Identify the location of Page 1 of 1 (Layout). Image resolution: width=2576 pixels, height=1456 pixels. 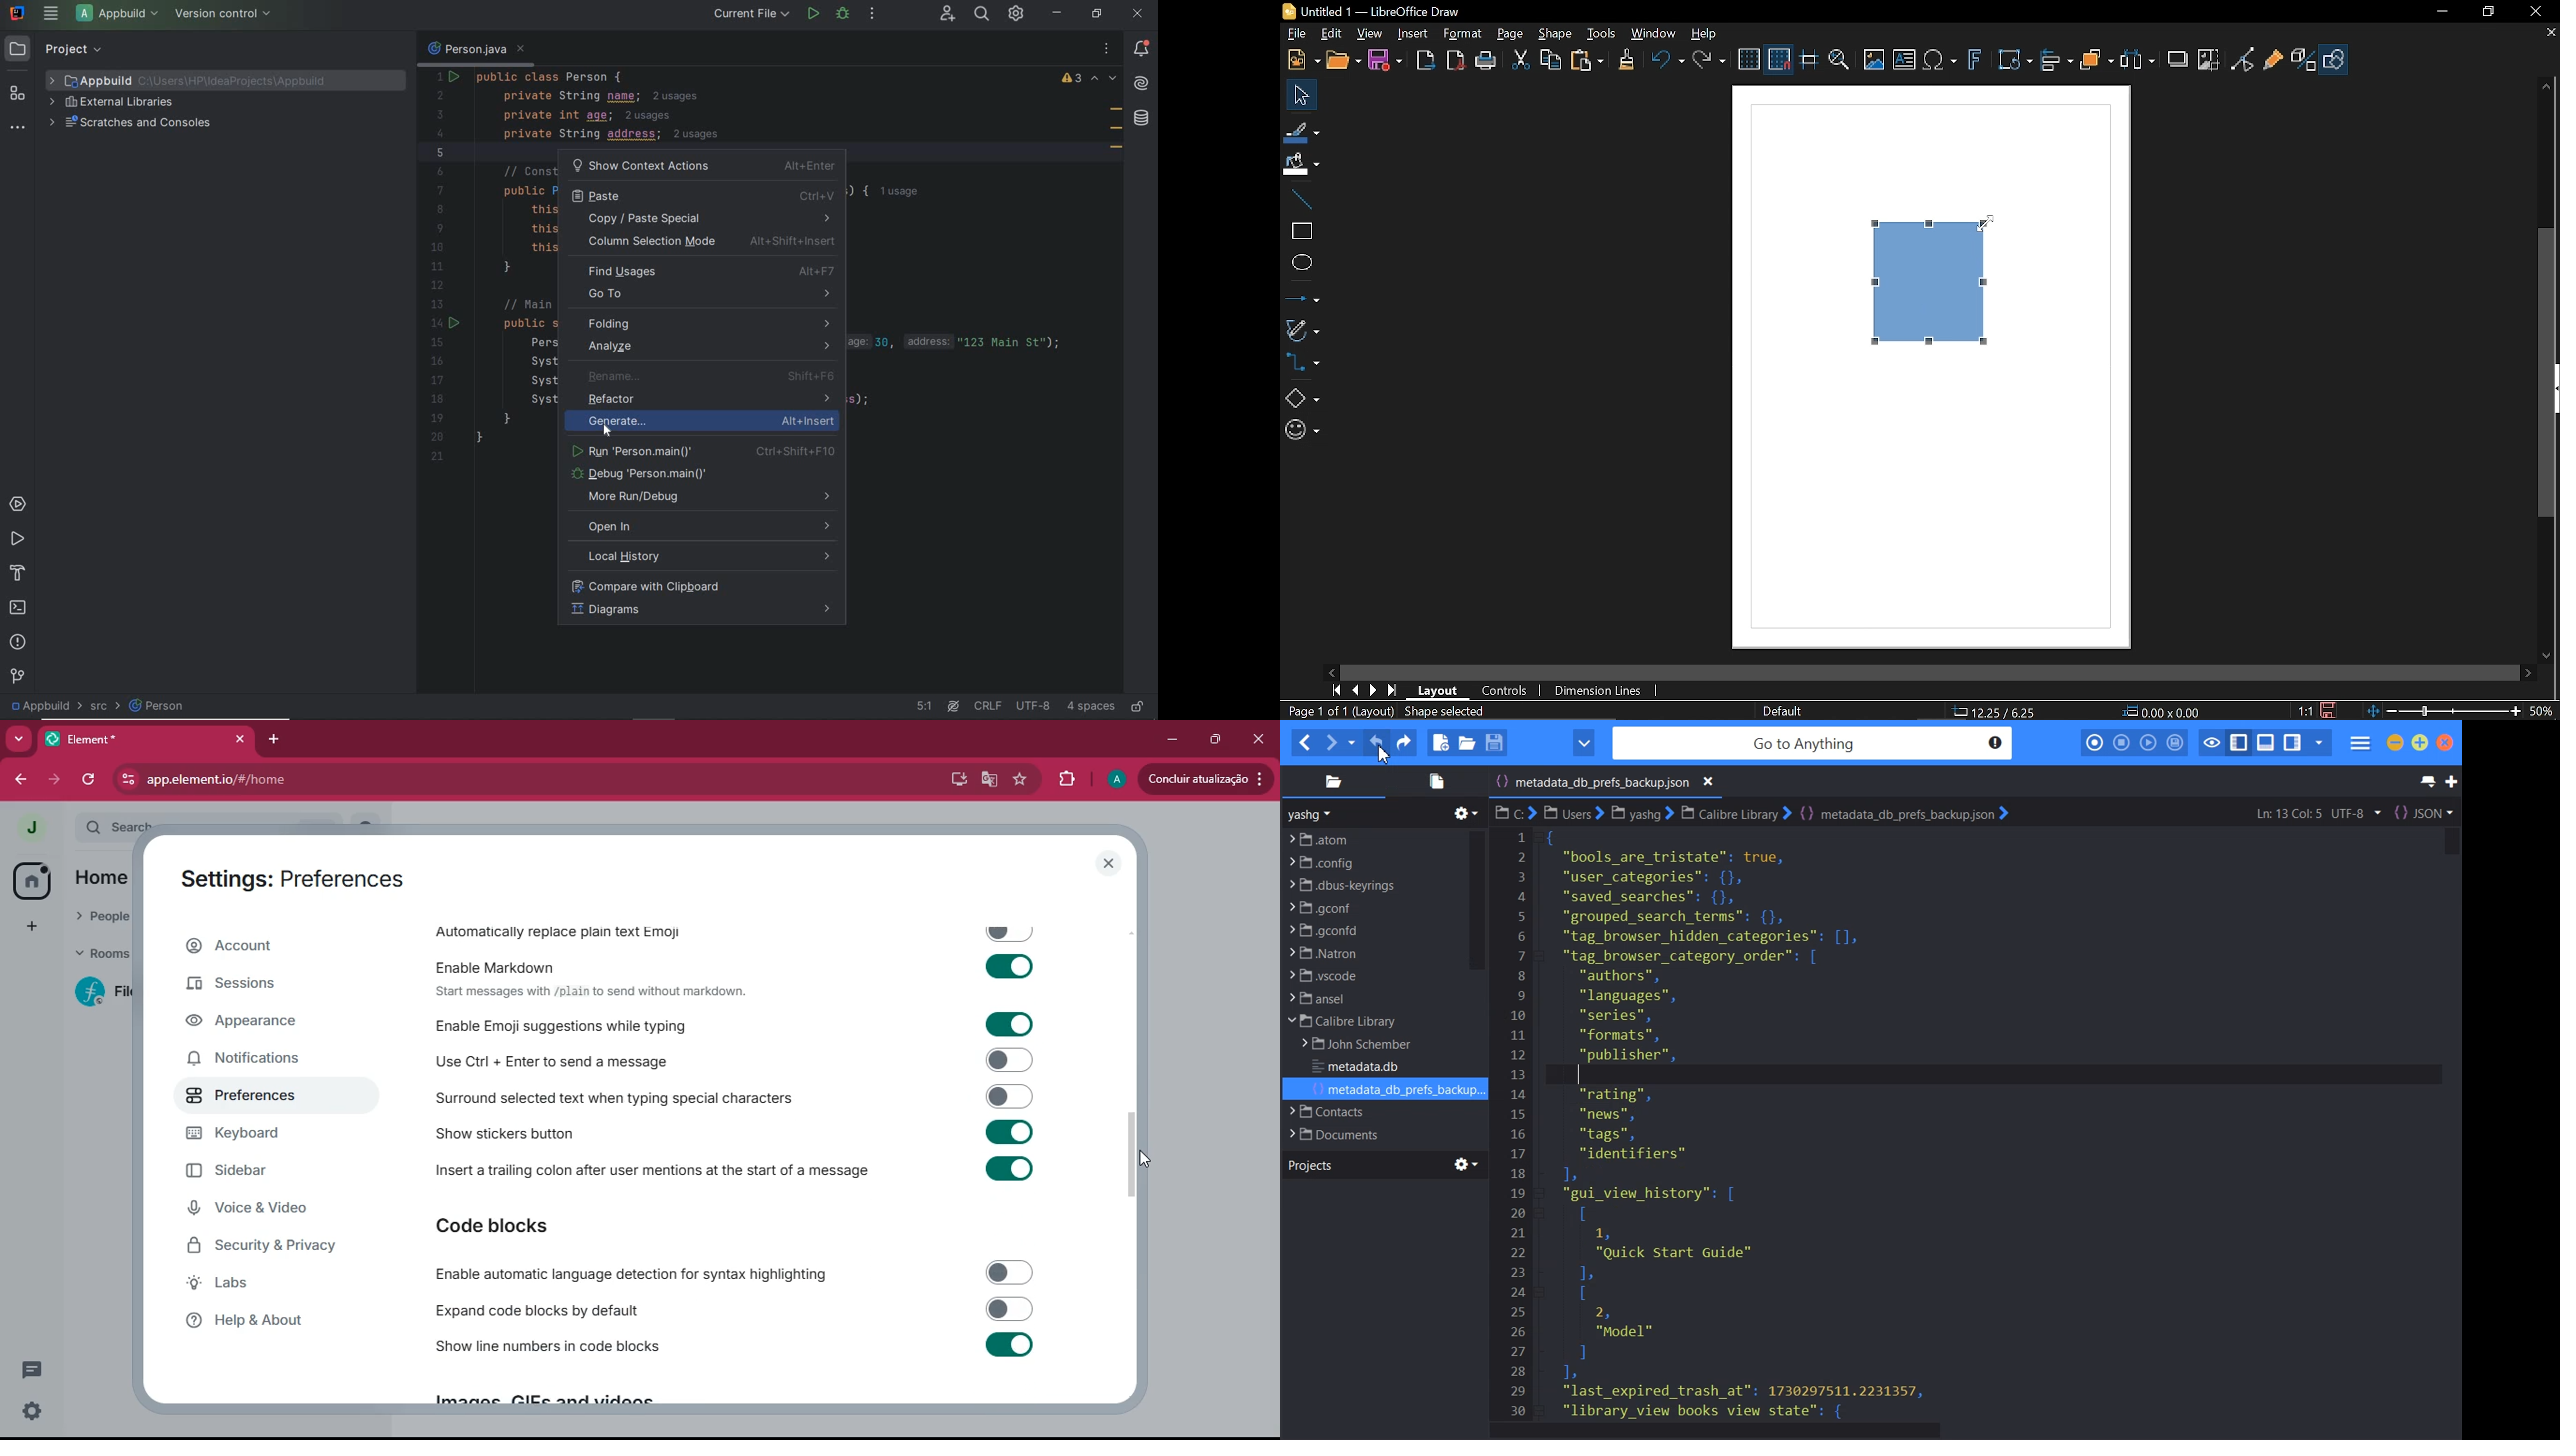
(1338, 712).